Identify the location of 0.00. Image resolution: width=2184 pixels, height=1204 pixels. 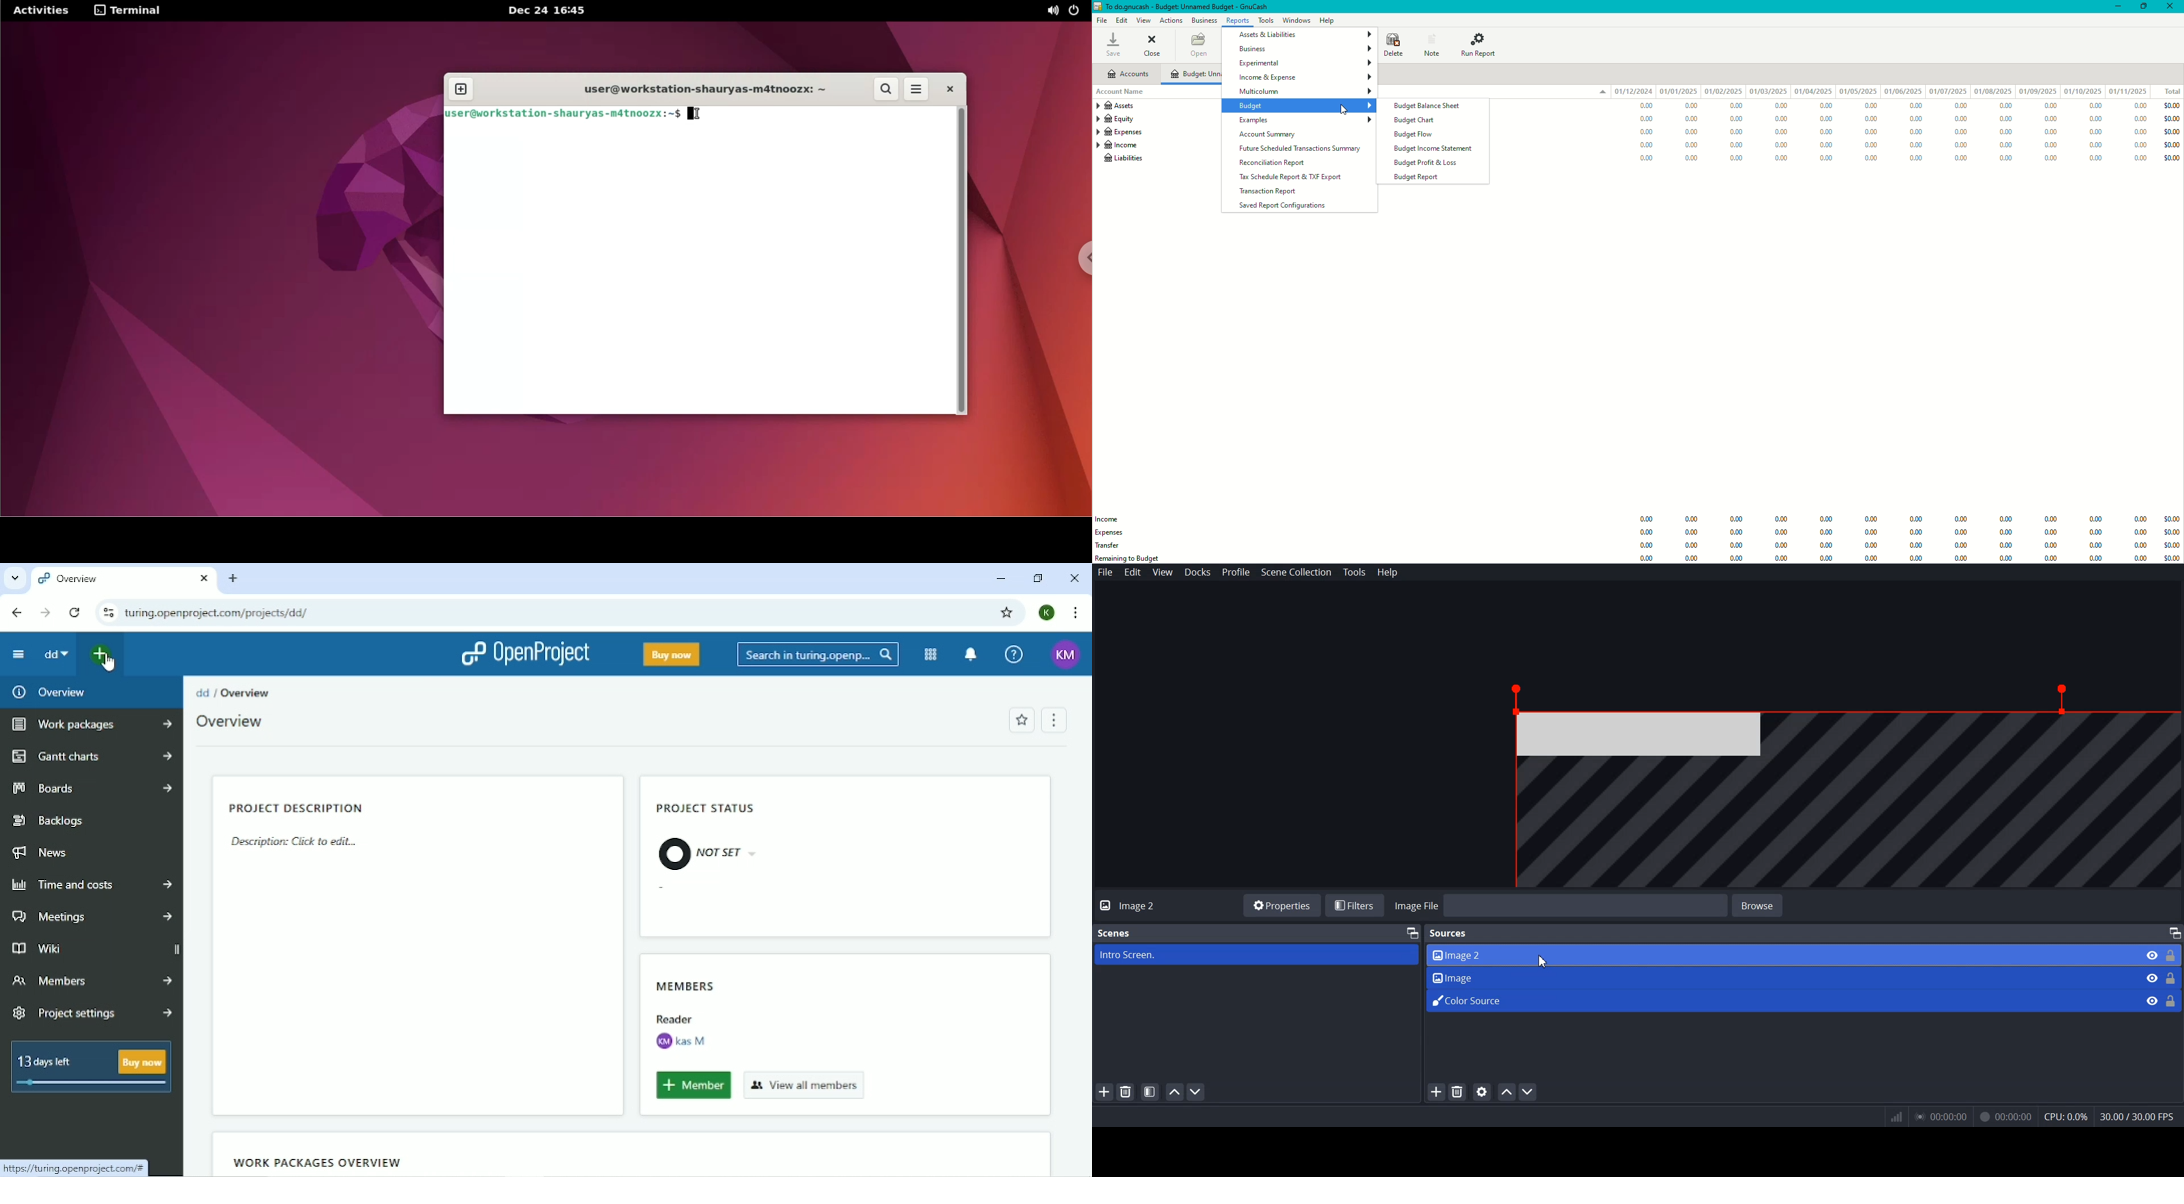
(2140, 534).